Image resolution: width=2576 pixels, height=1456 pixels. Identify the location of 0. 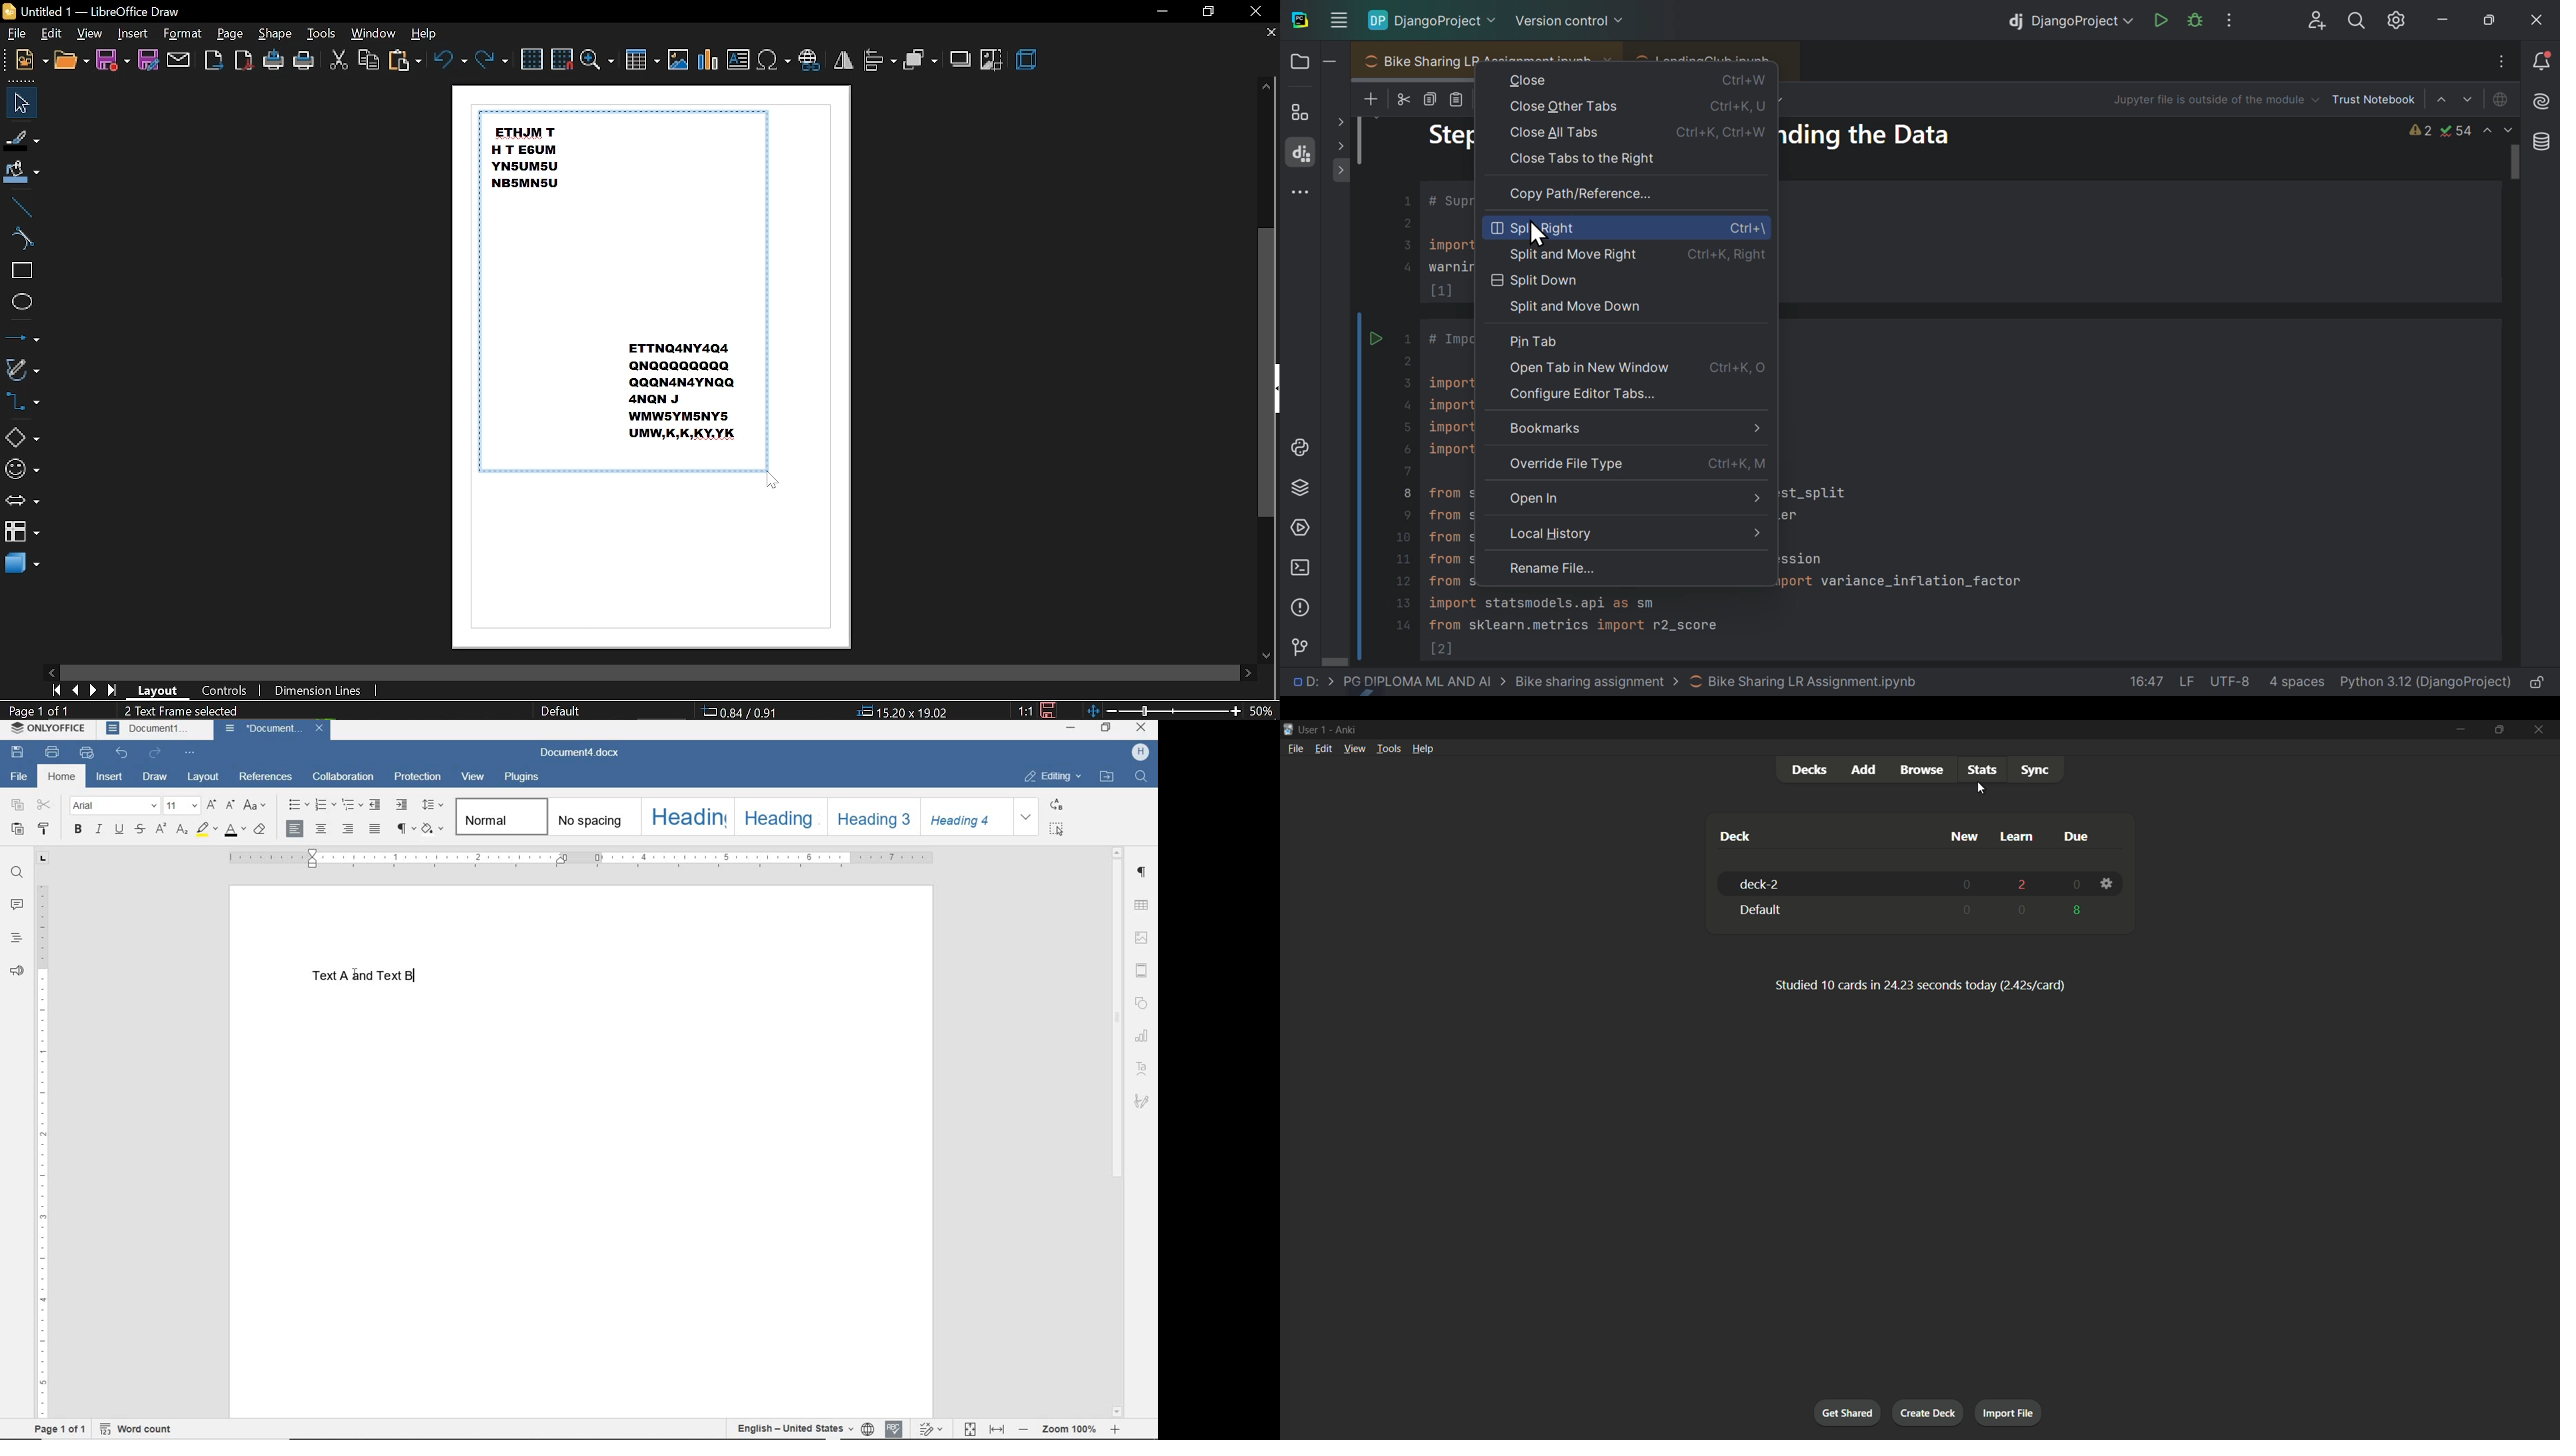
(1969, 883).